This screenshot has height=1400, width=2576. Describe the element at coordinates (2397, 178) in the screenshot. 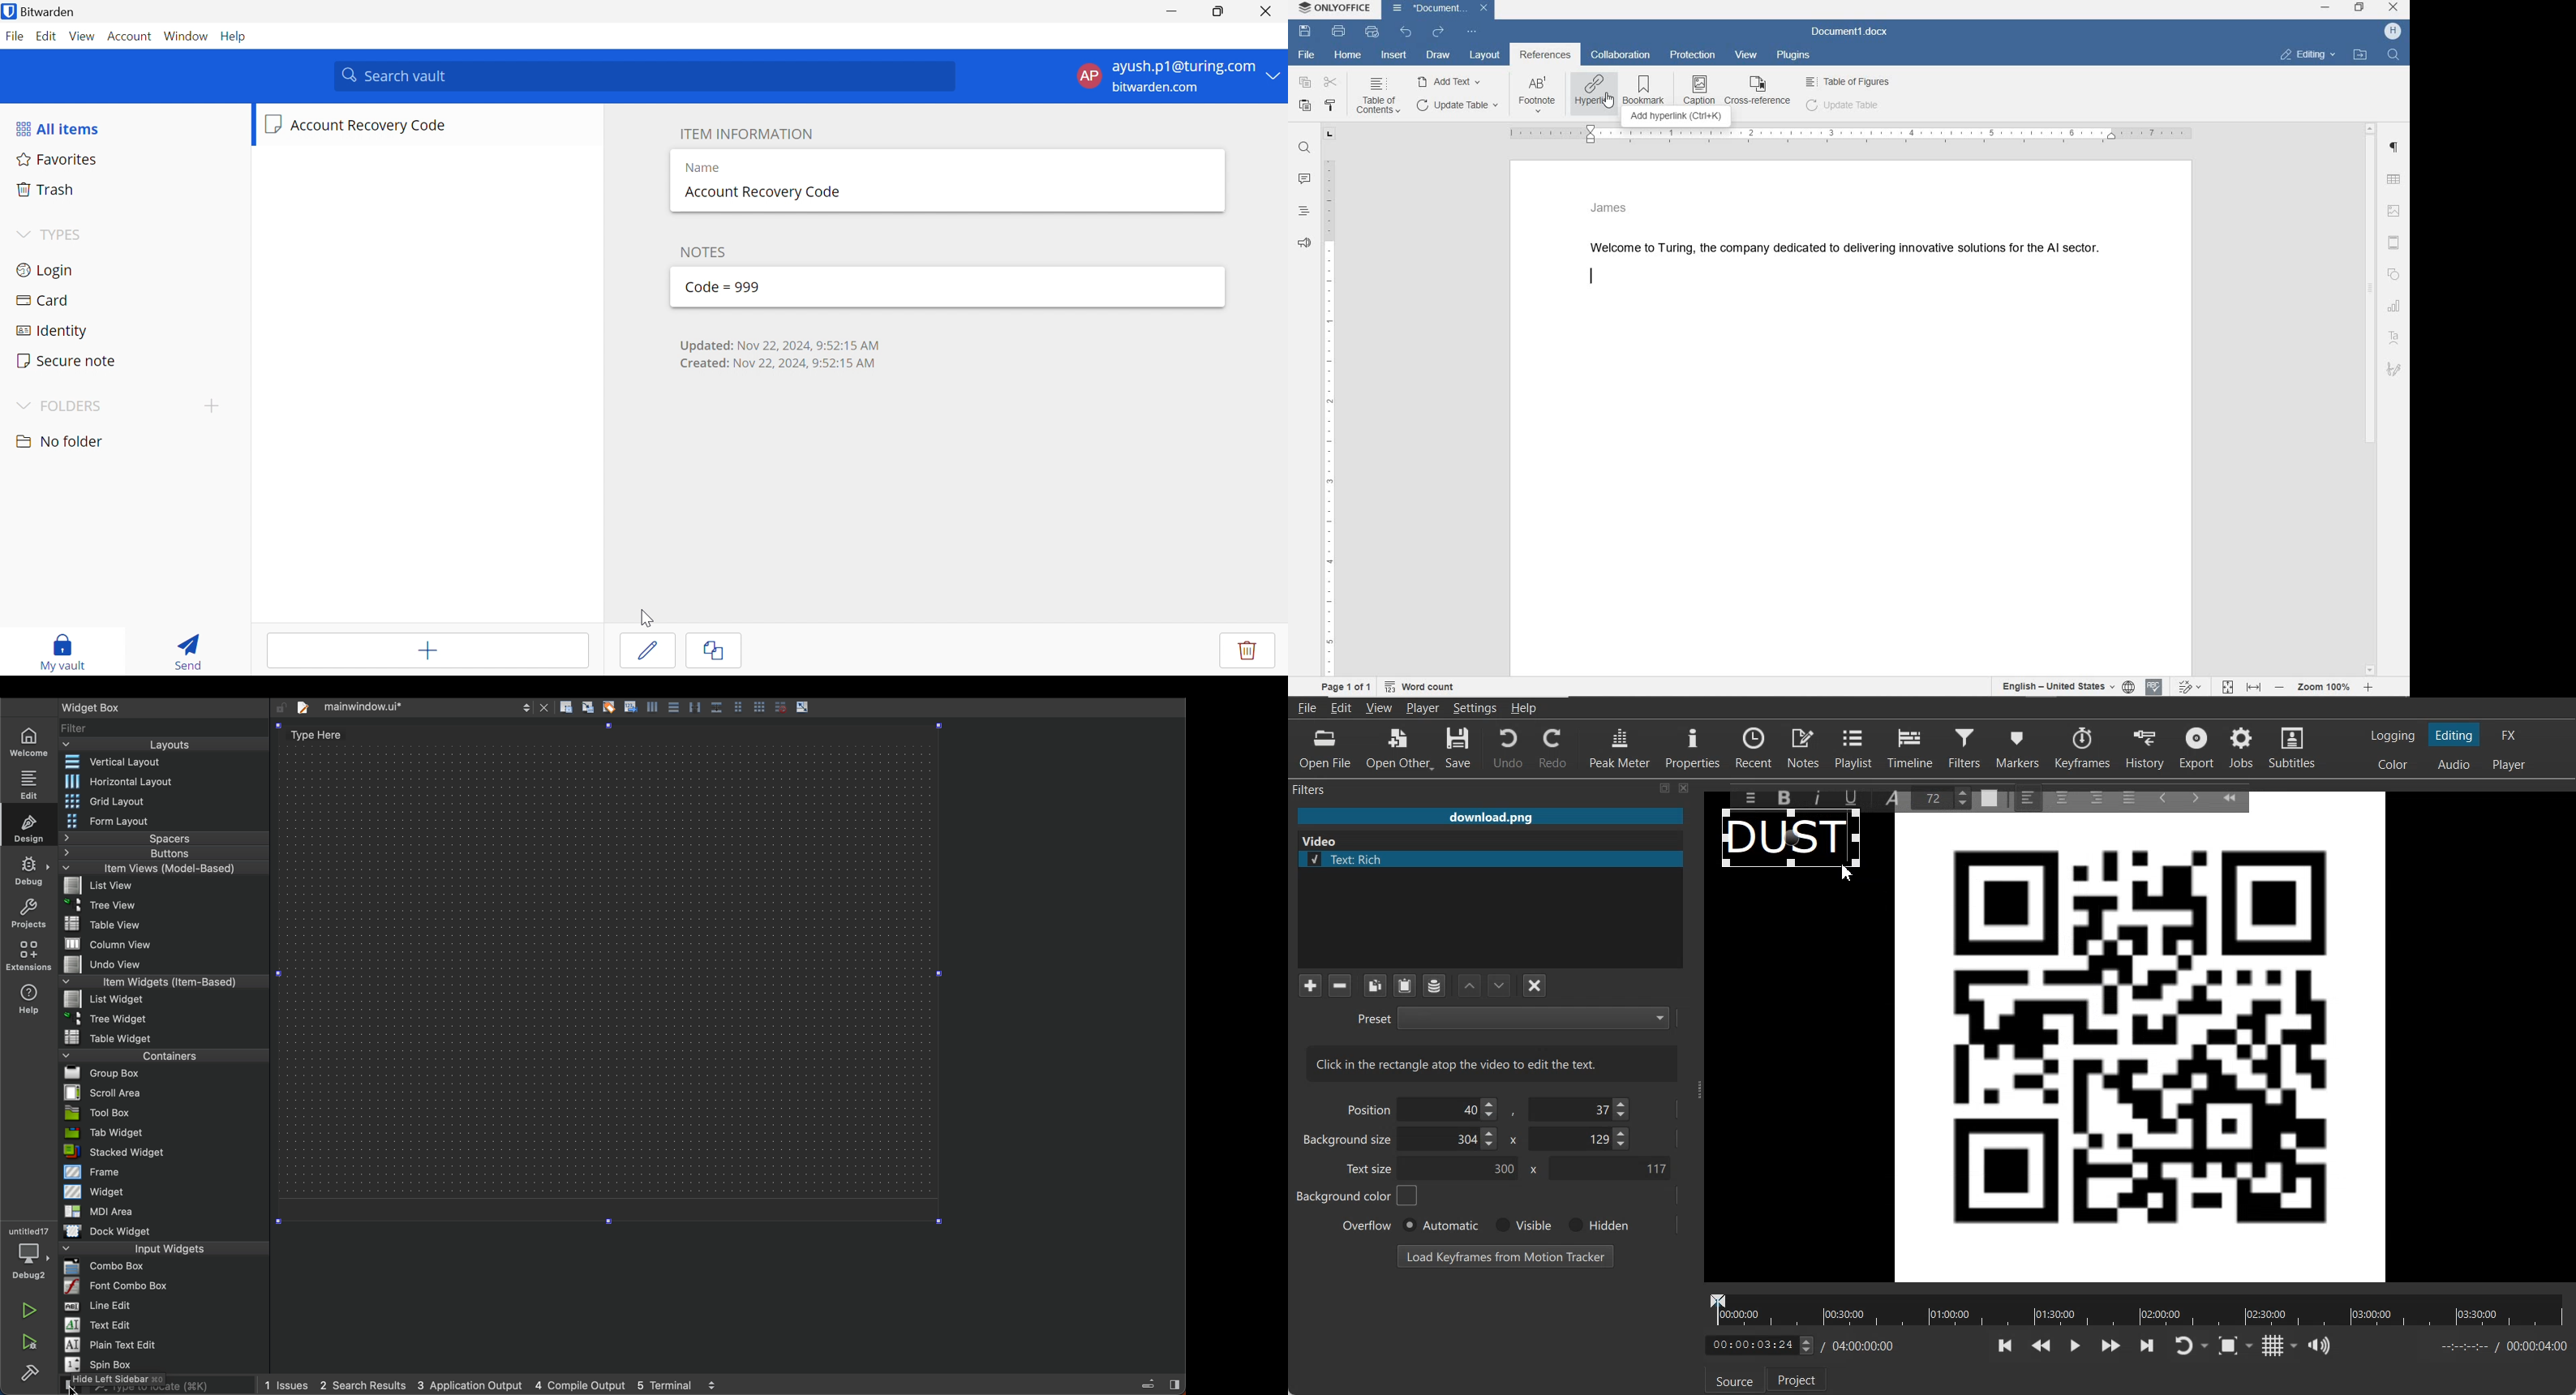

I see `table` at that location.